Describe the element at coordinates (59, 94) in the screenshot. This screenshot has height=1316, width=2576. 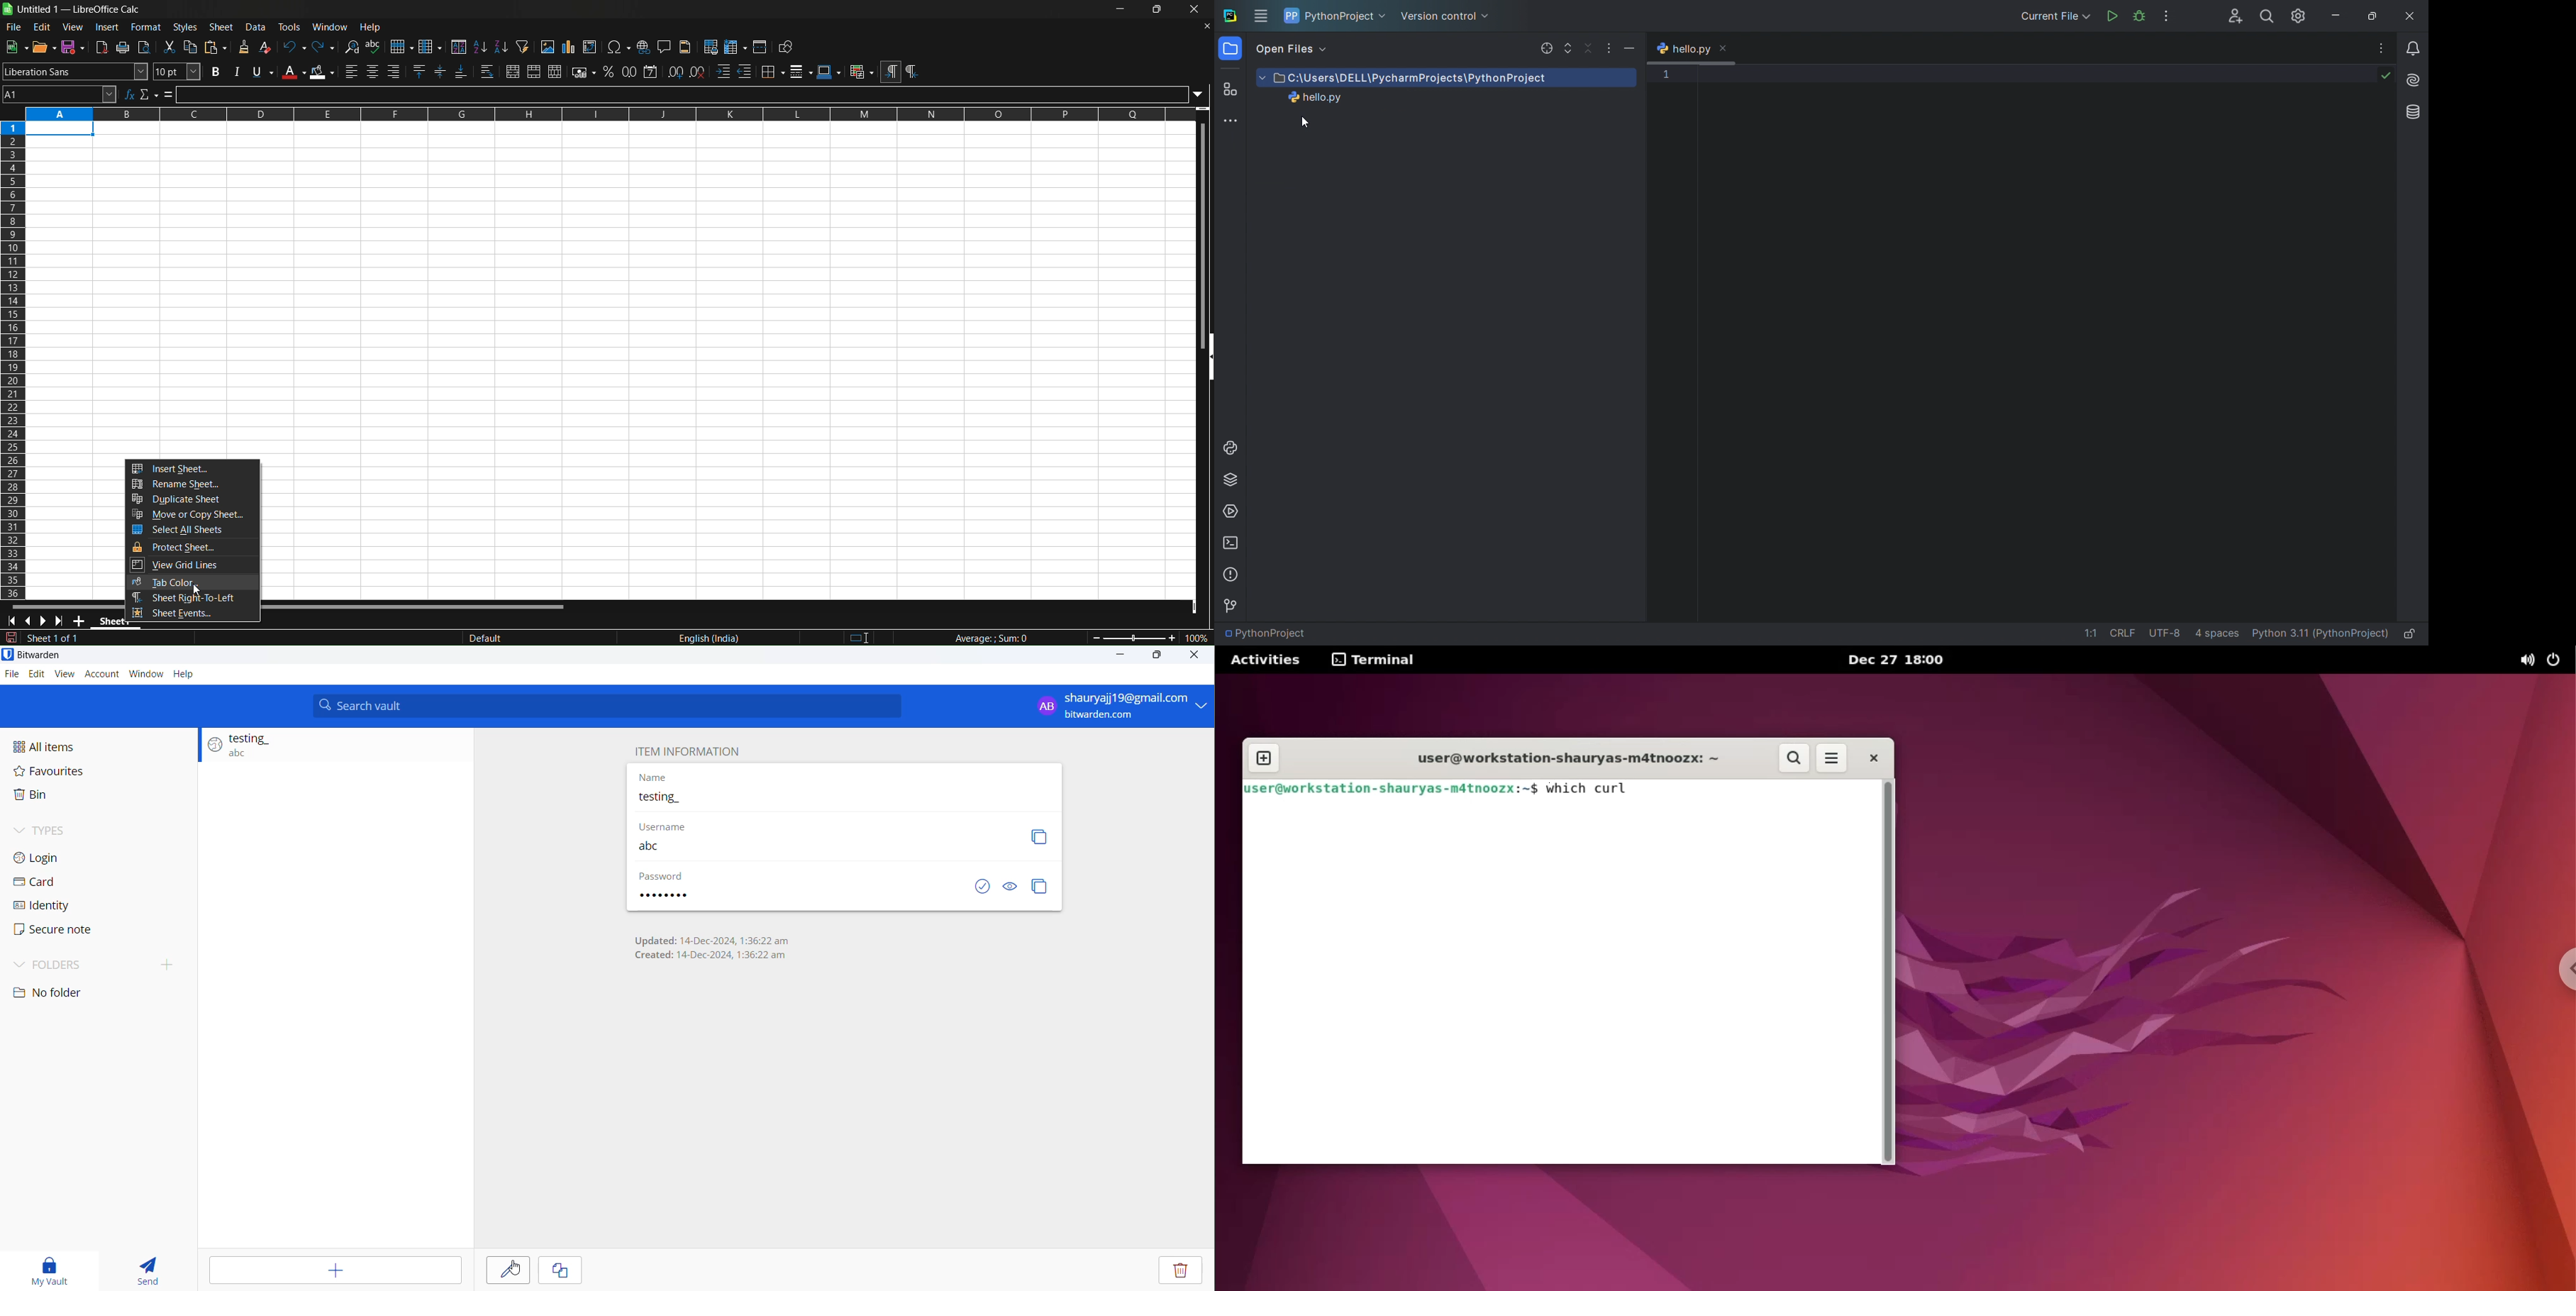
I see `name box` at that location.